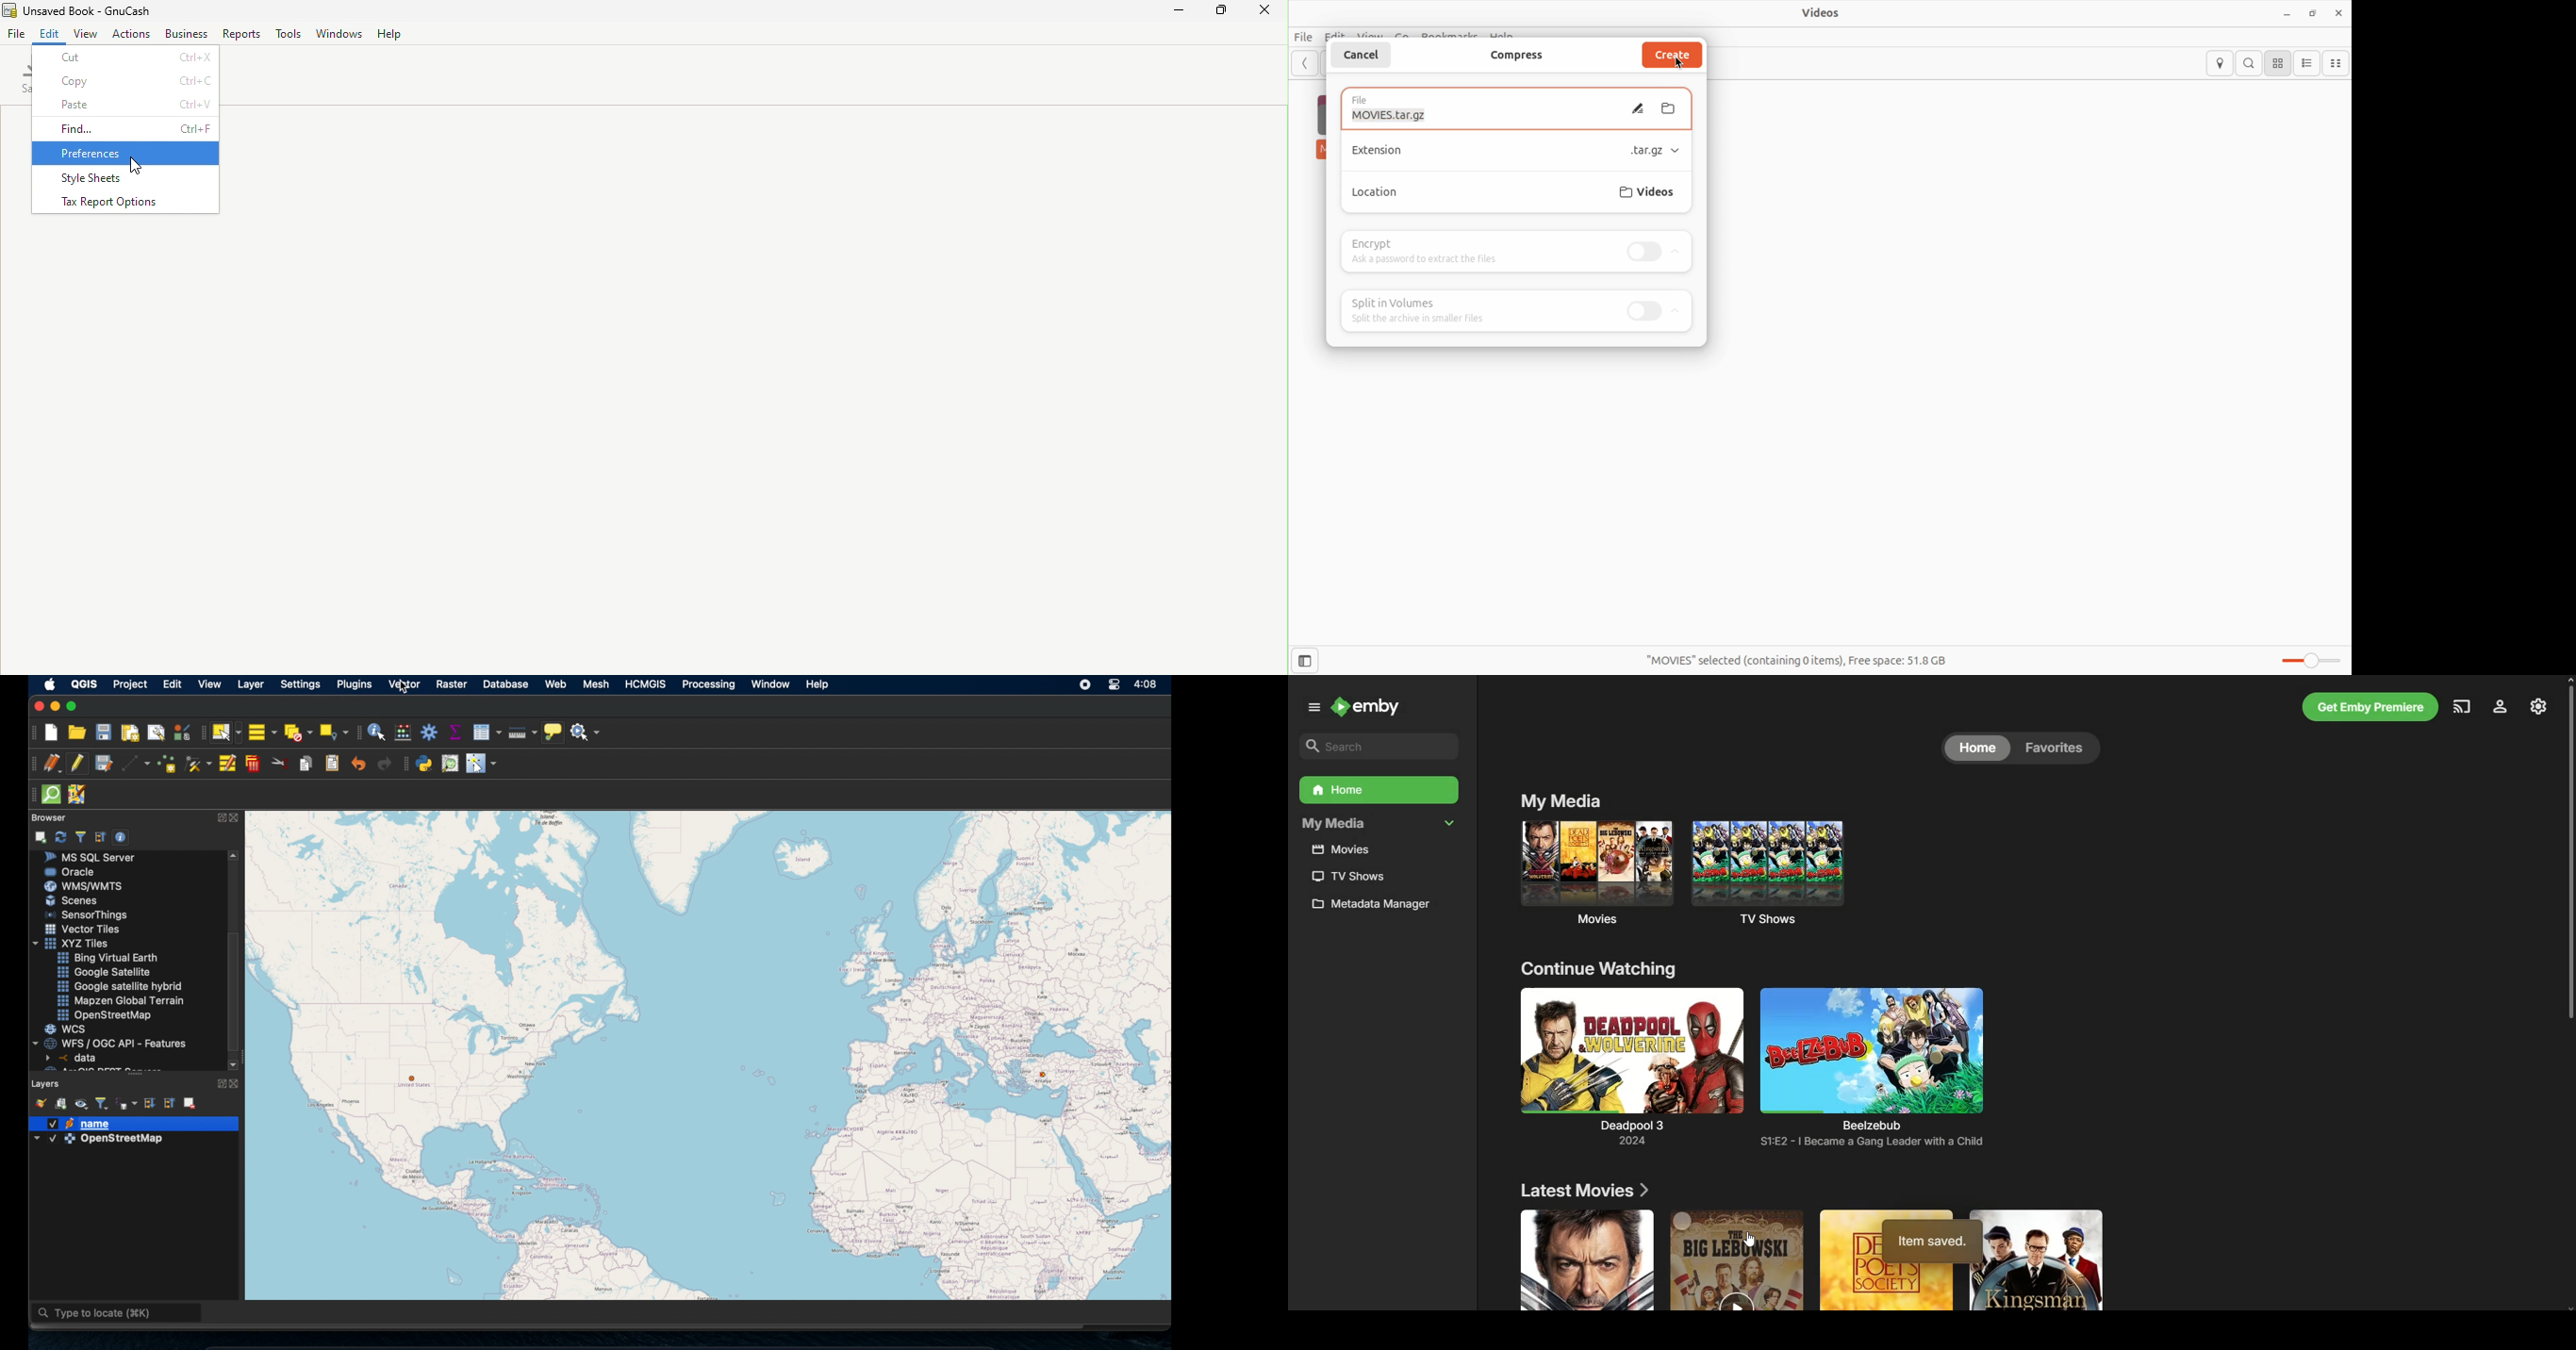  I want to click on scroll box, so click(237, 991).